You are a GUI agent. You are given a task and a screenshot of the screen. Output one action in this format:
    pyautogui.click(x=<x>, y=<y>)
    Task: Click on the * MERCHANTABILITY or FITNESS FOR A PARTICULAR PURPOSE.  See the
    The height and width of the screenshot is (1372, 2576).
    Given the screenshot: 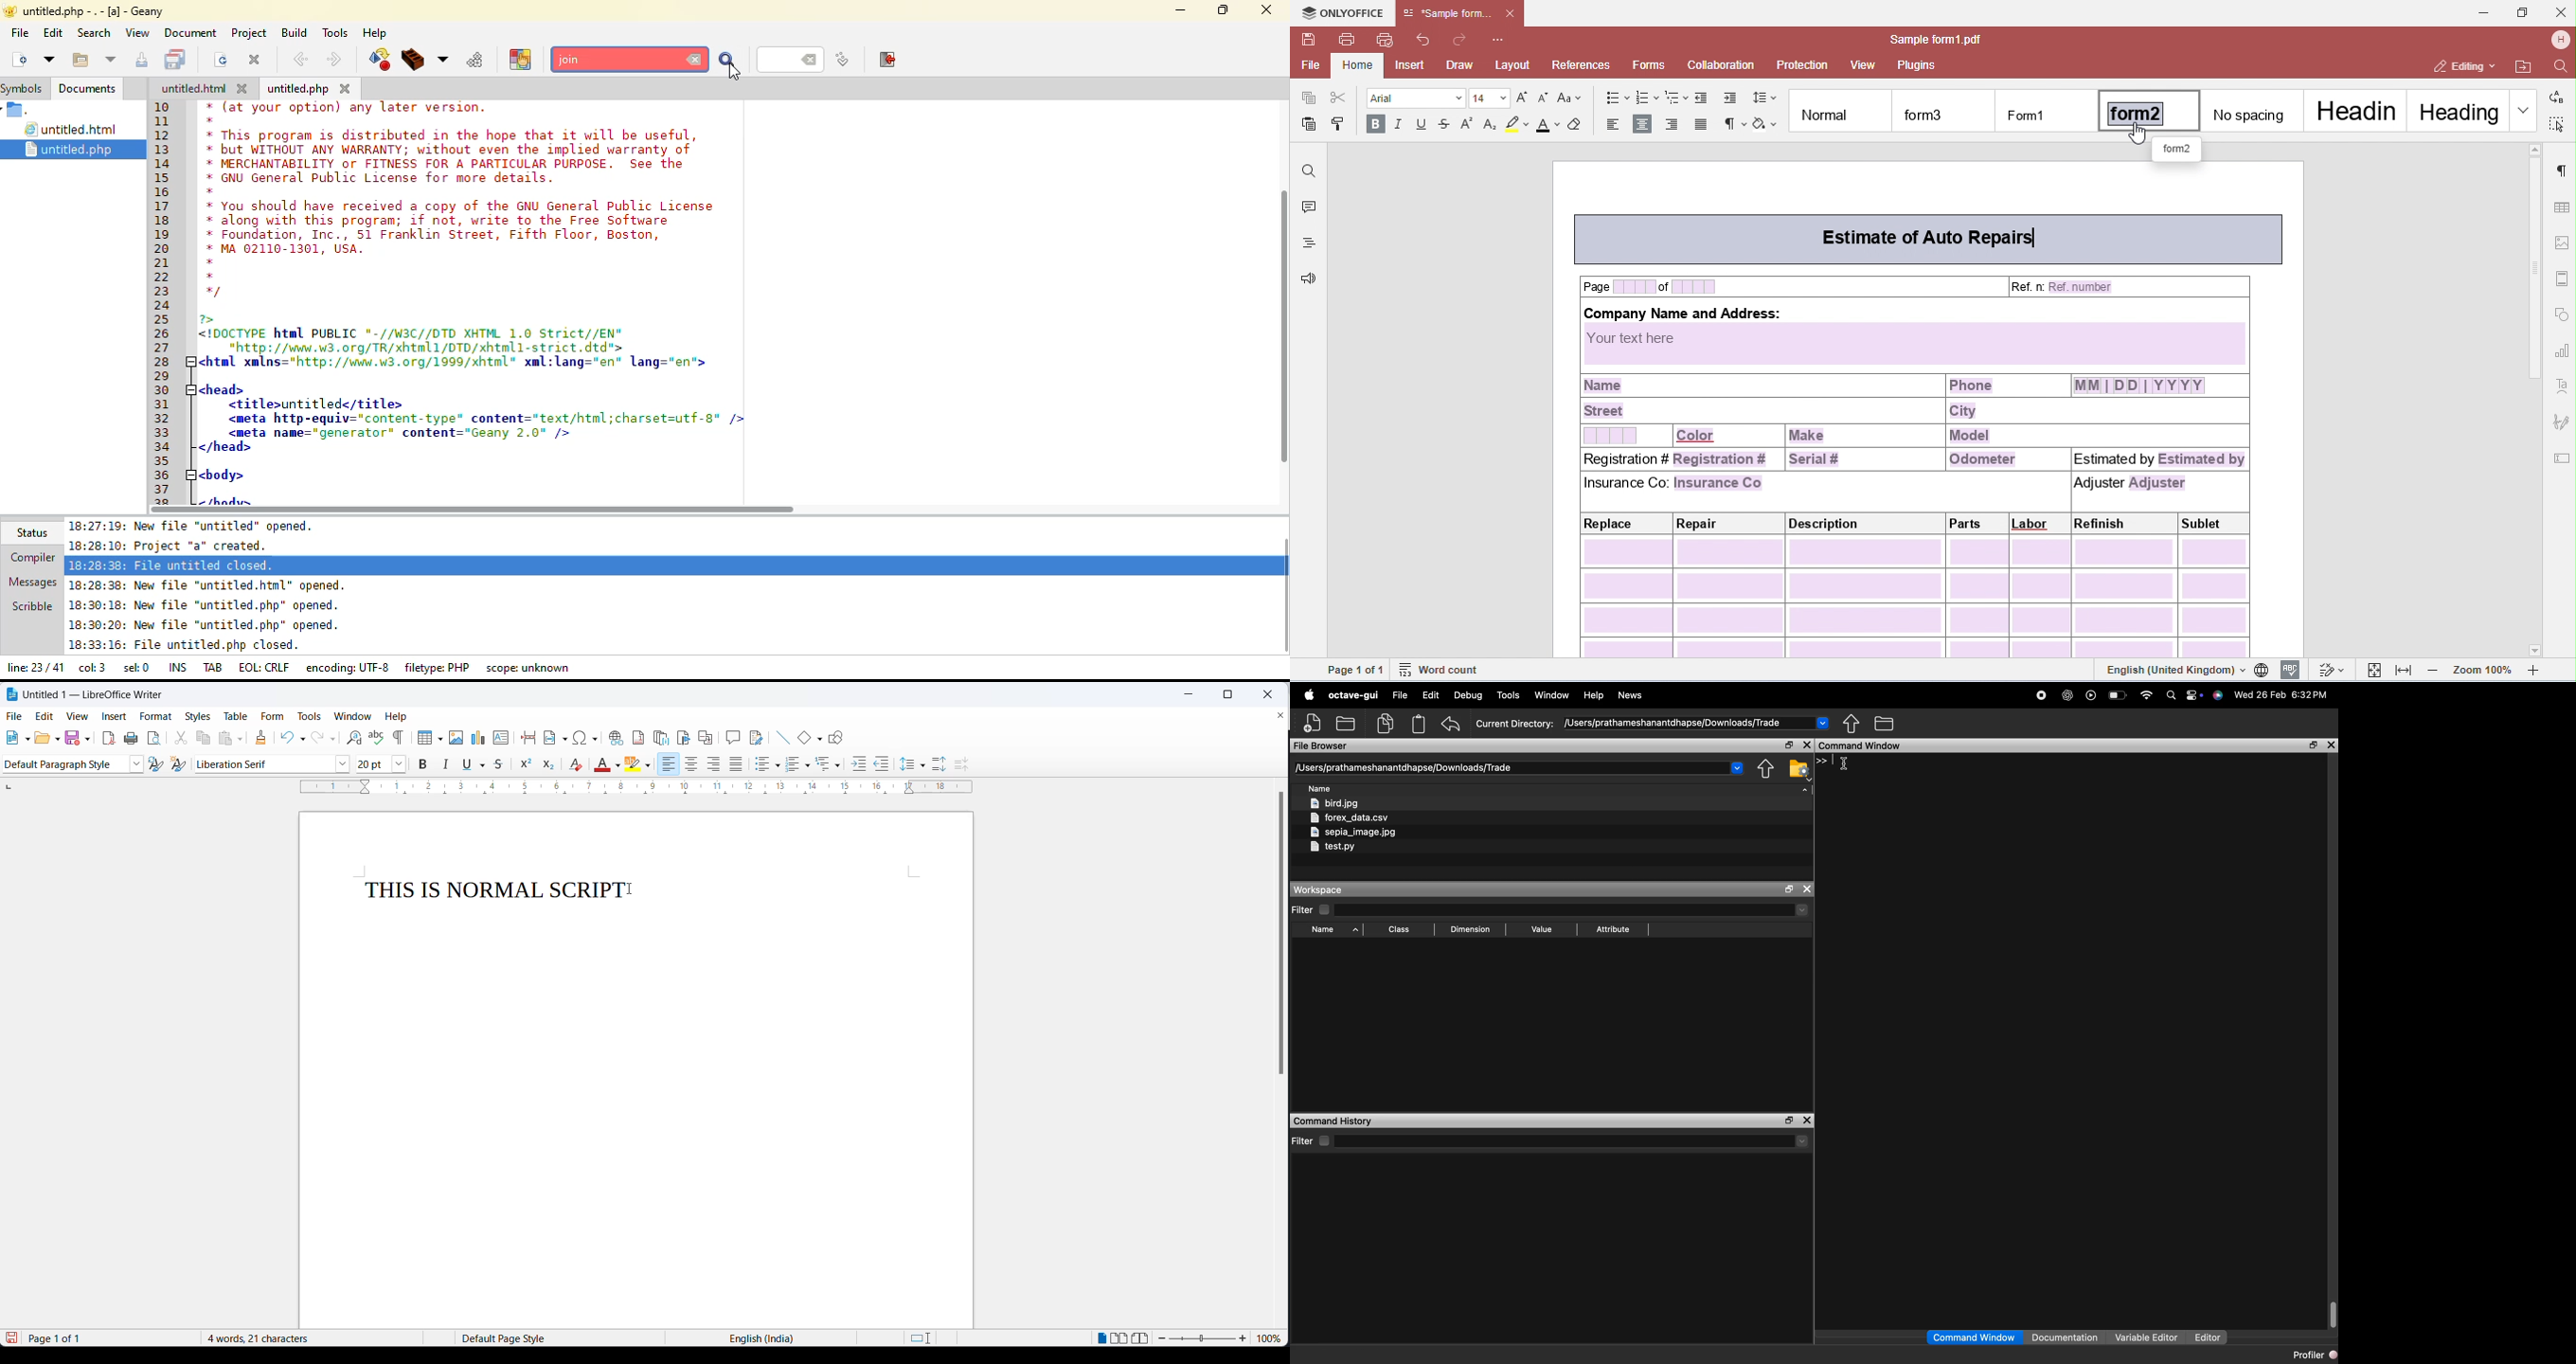 What is the action you would take?
    pyautogui.click(x=451, y=165)
    